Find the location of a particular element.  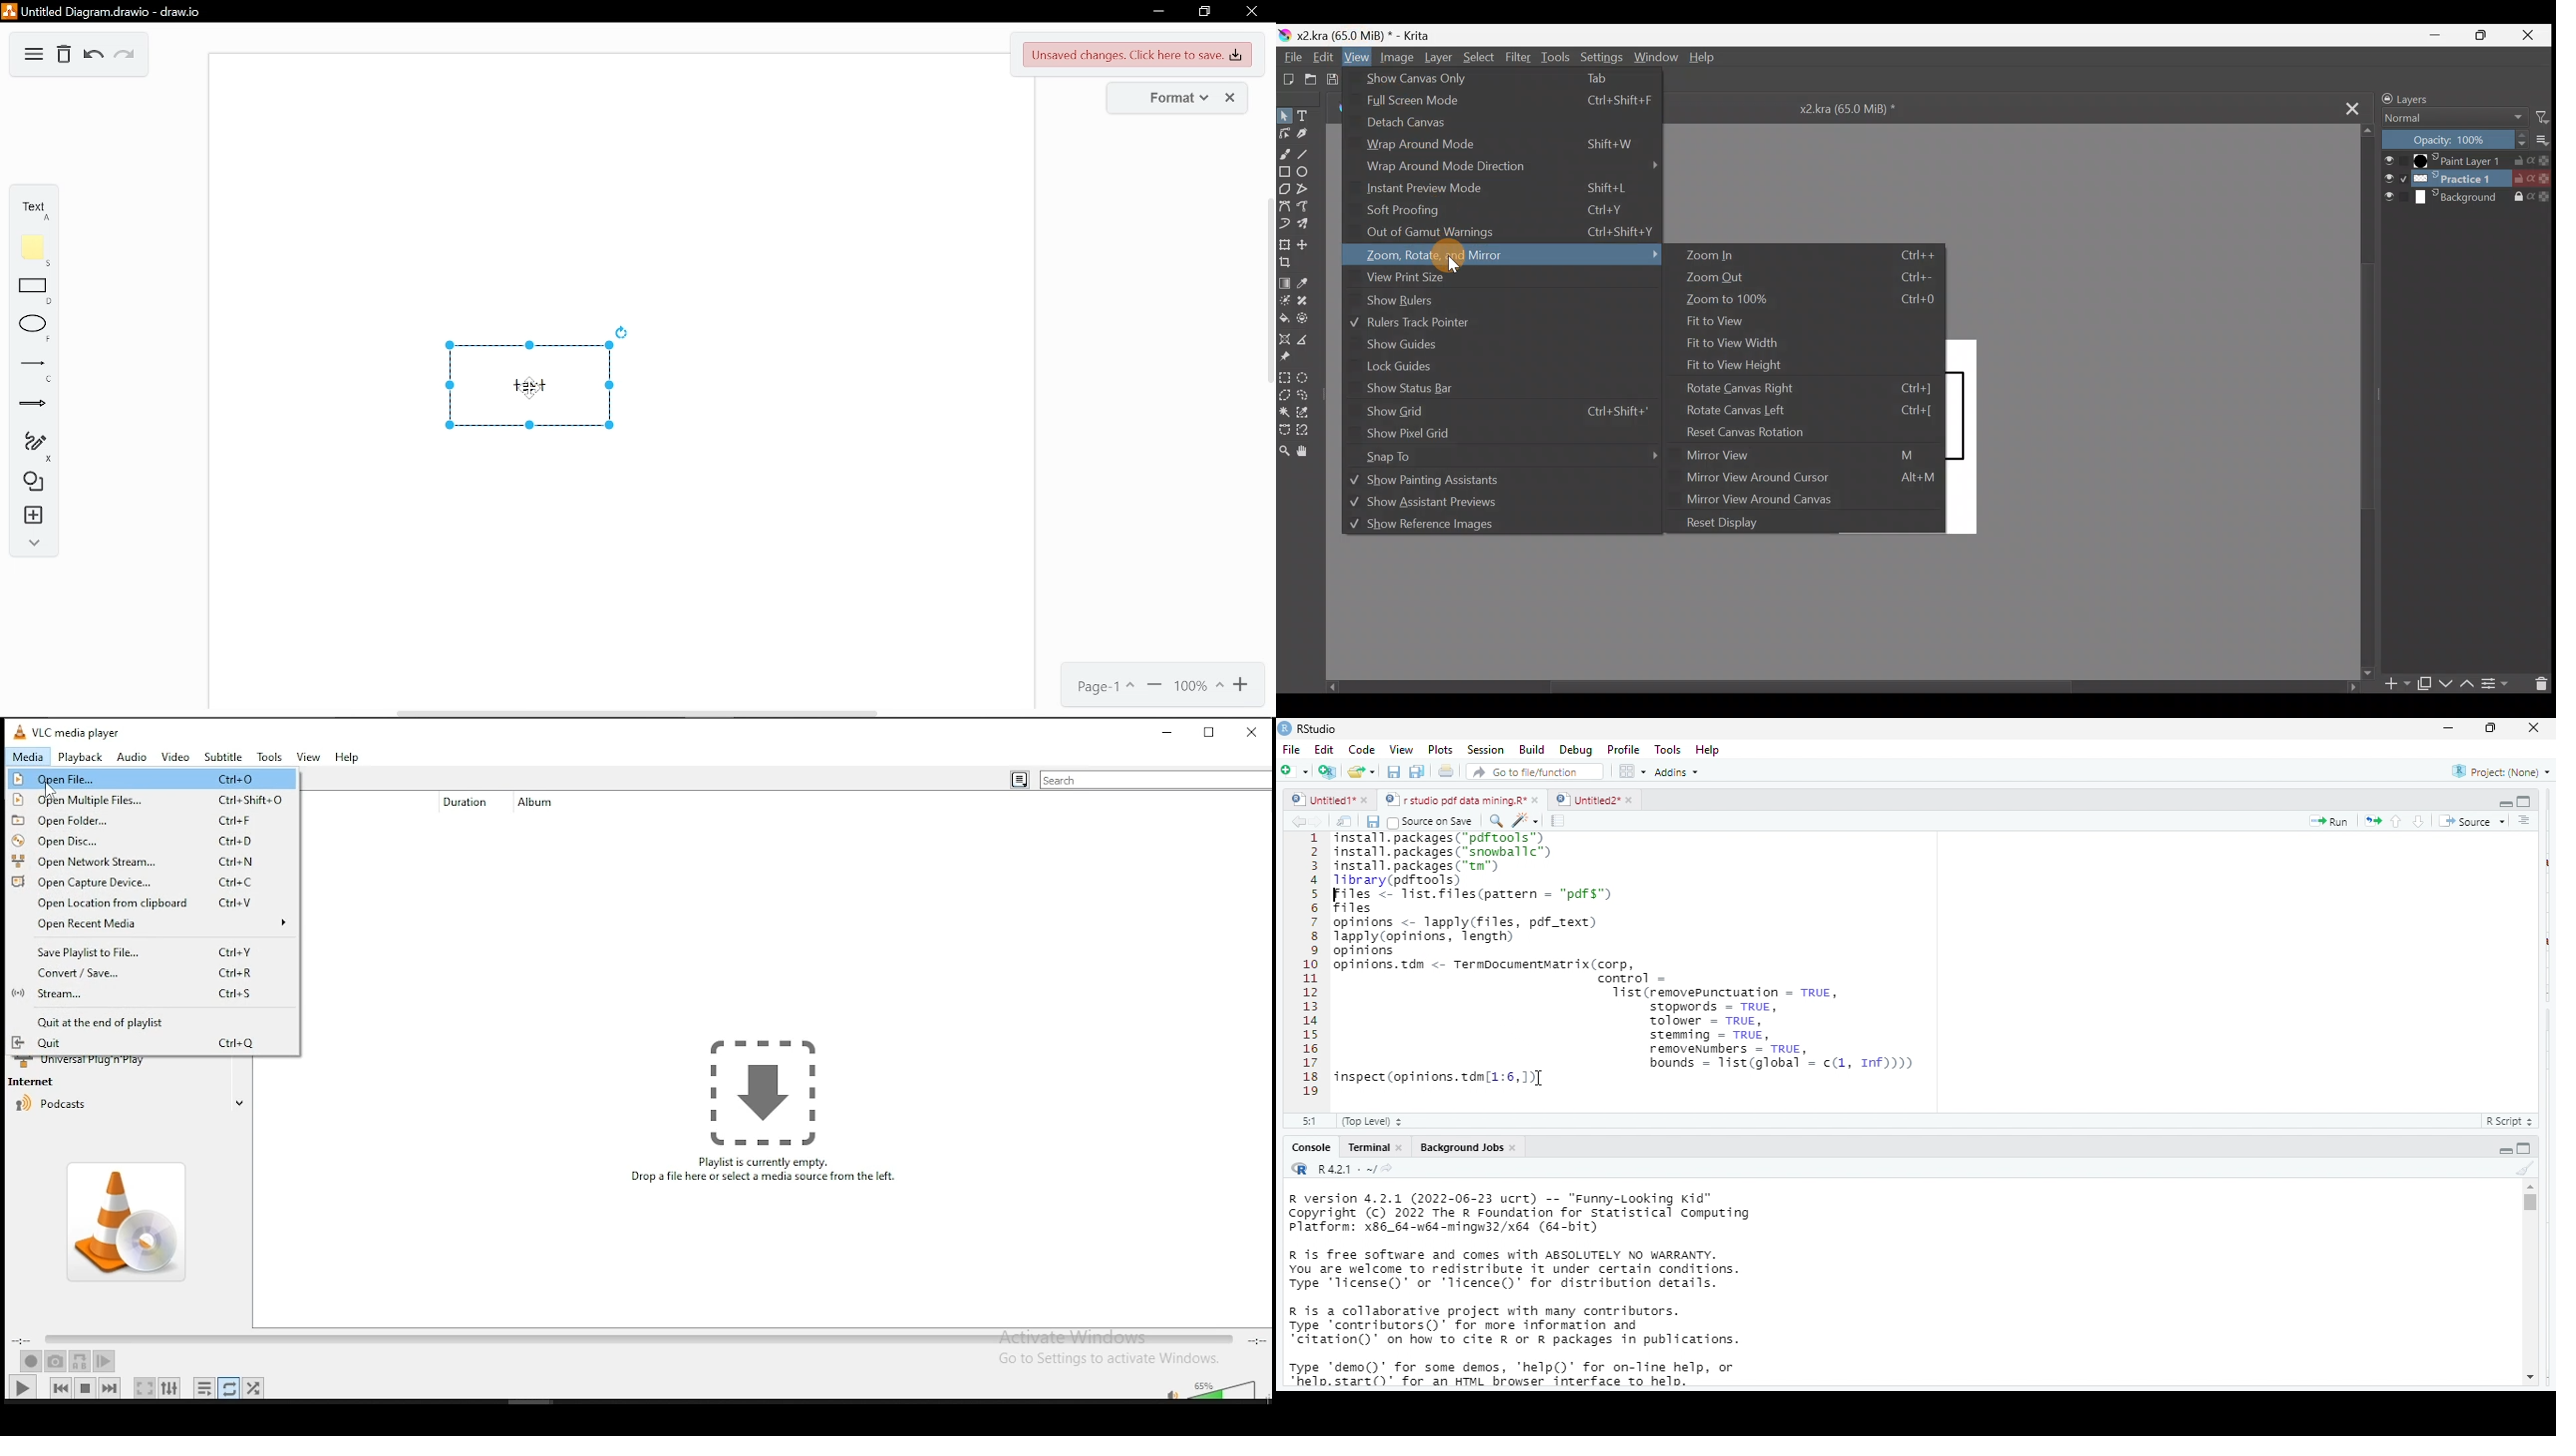

source is located at coordinates (2470, 821).